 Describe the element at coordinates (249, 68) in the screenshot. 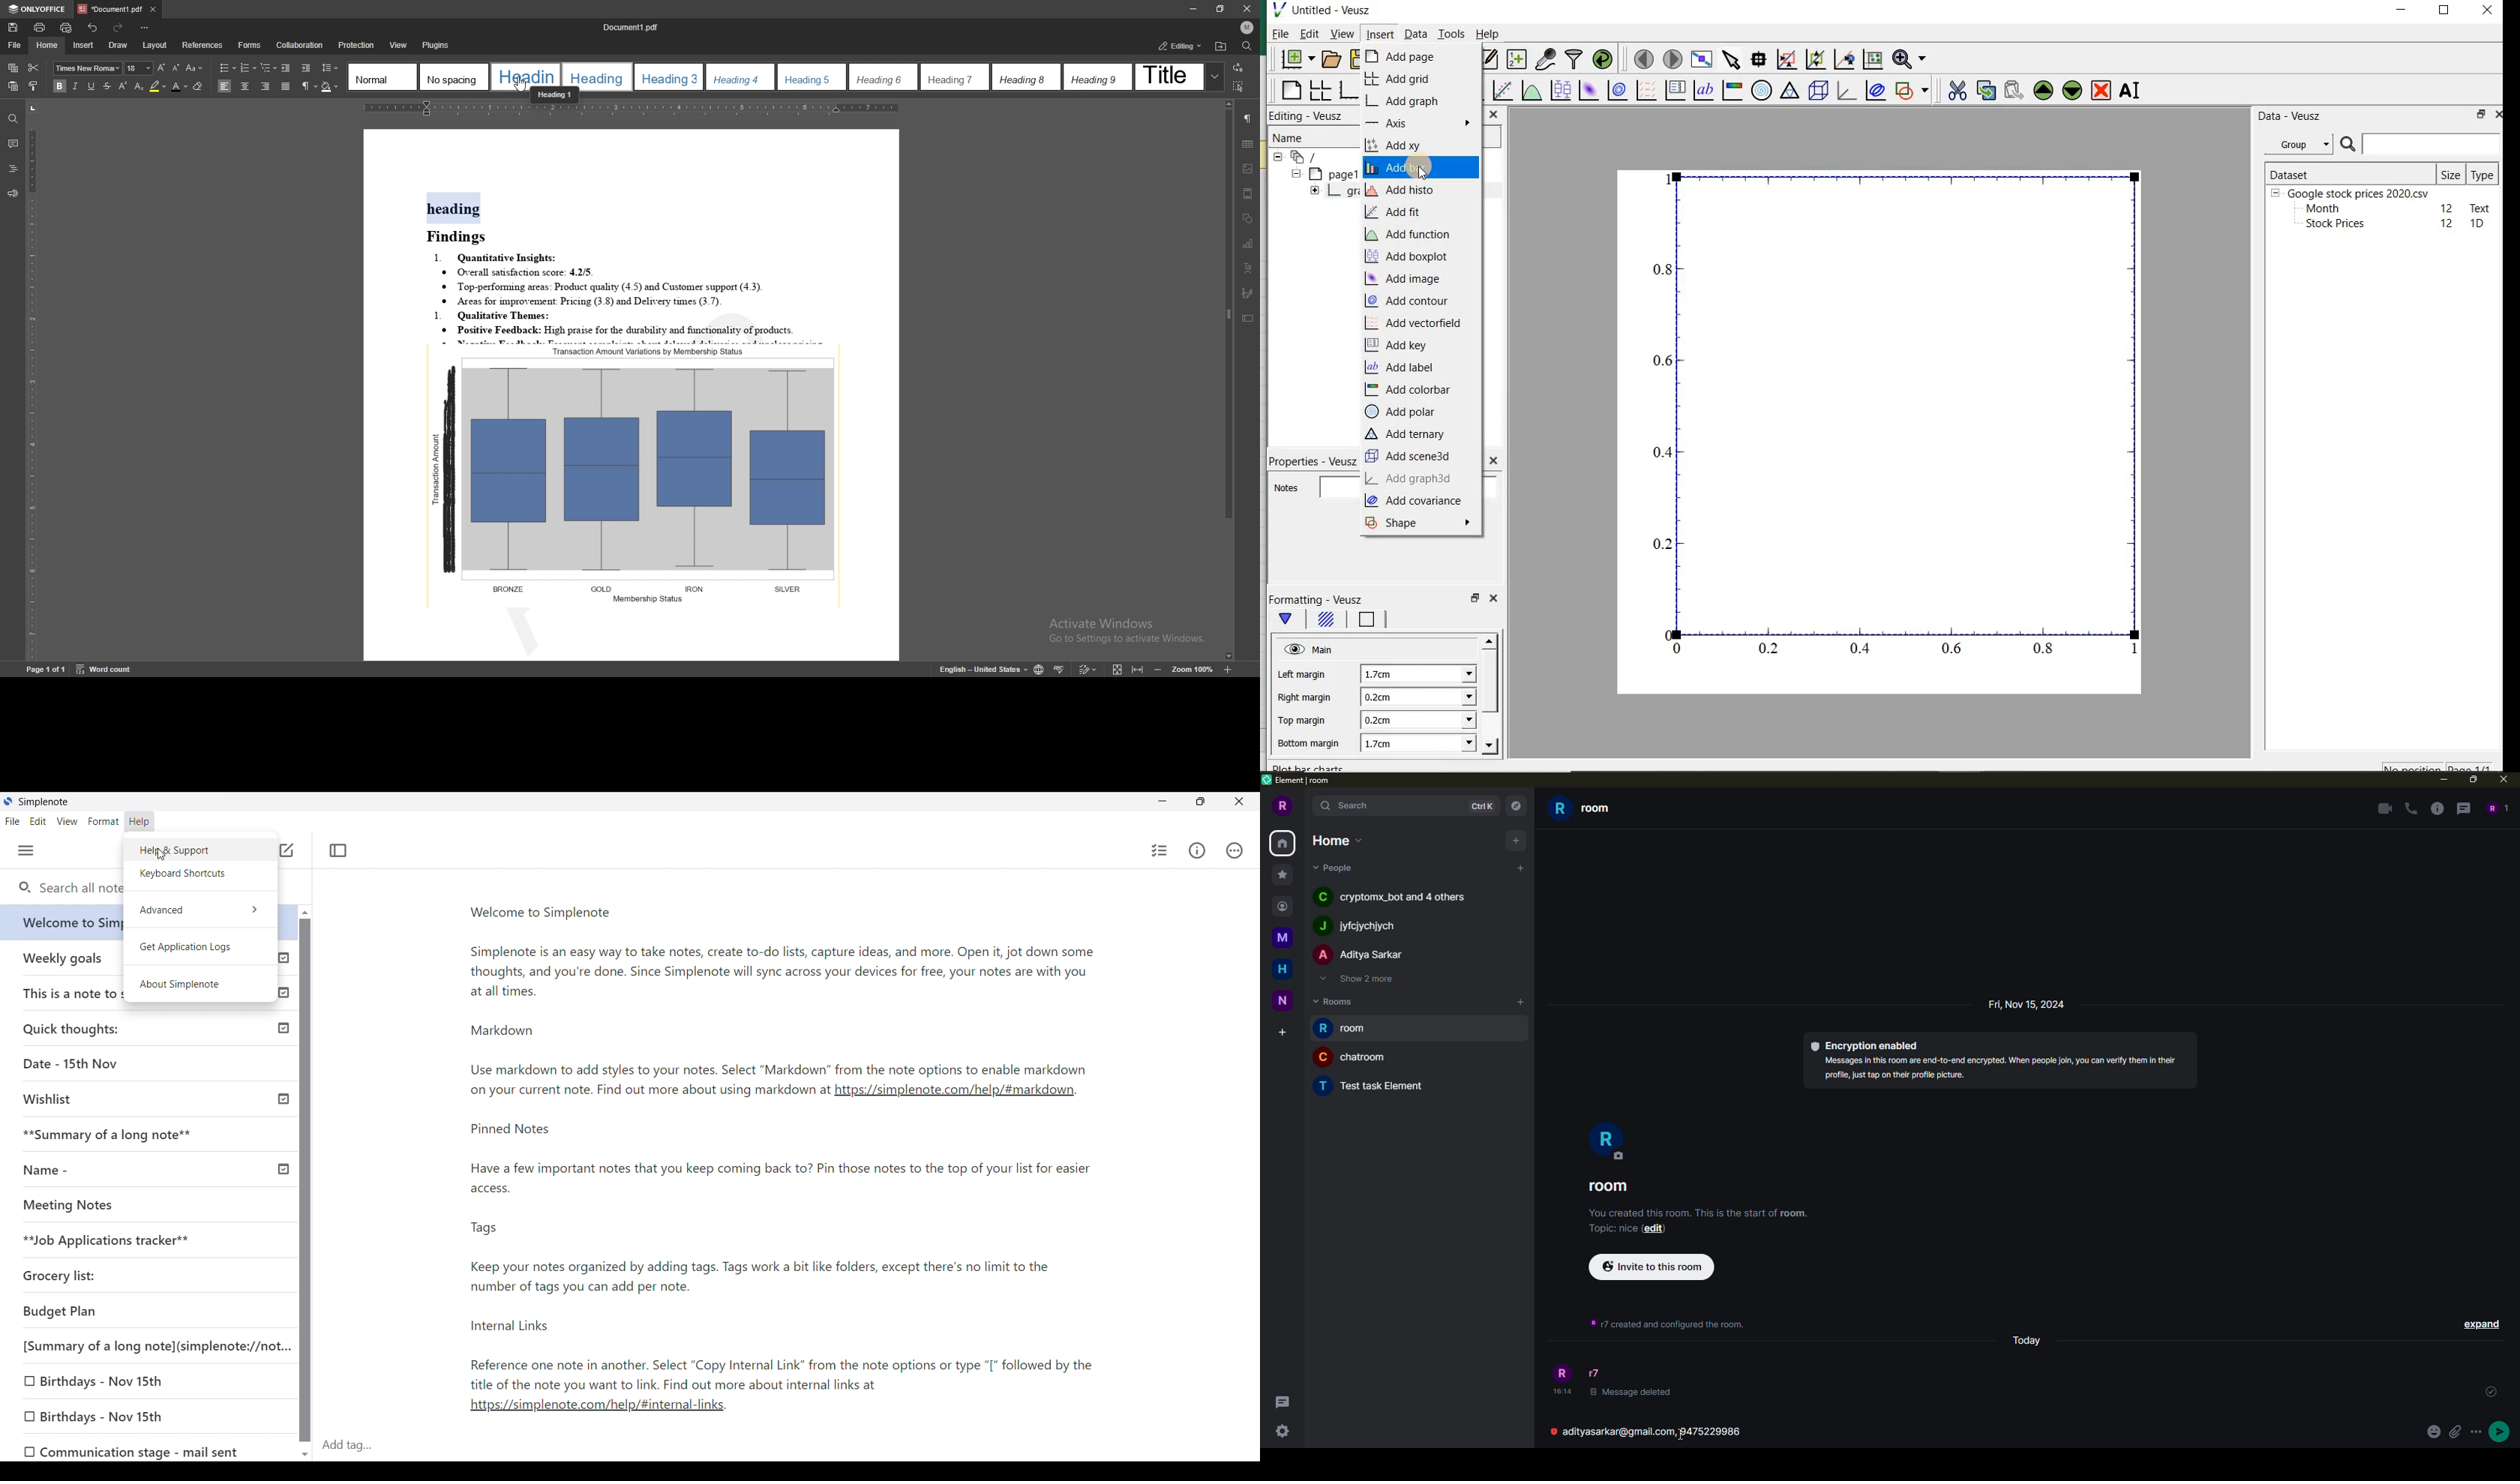

I see `numbering` at that location.